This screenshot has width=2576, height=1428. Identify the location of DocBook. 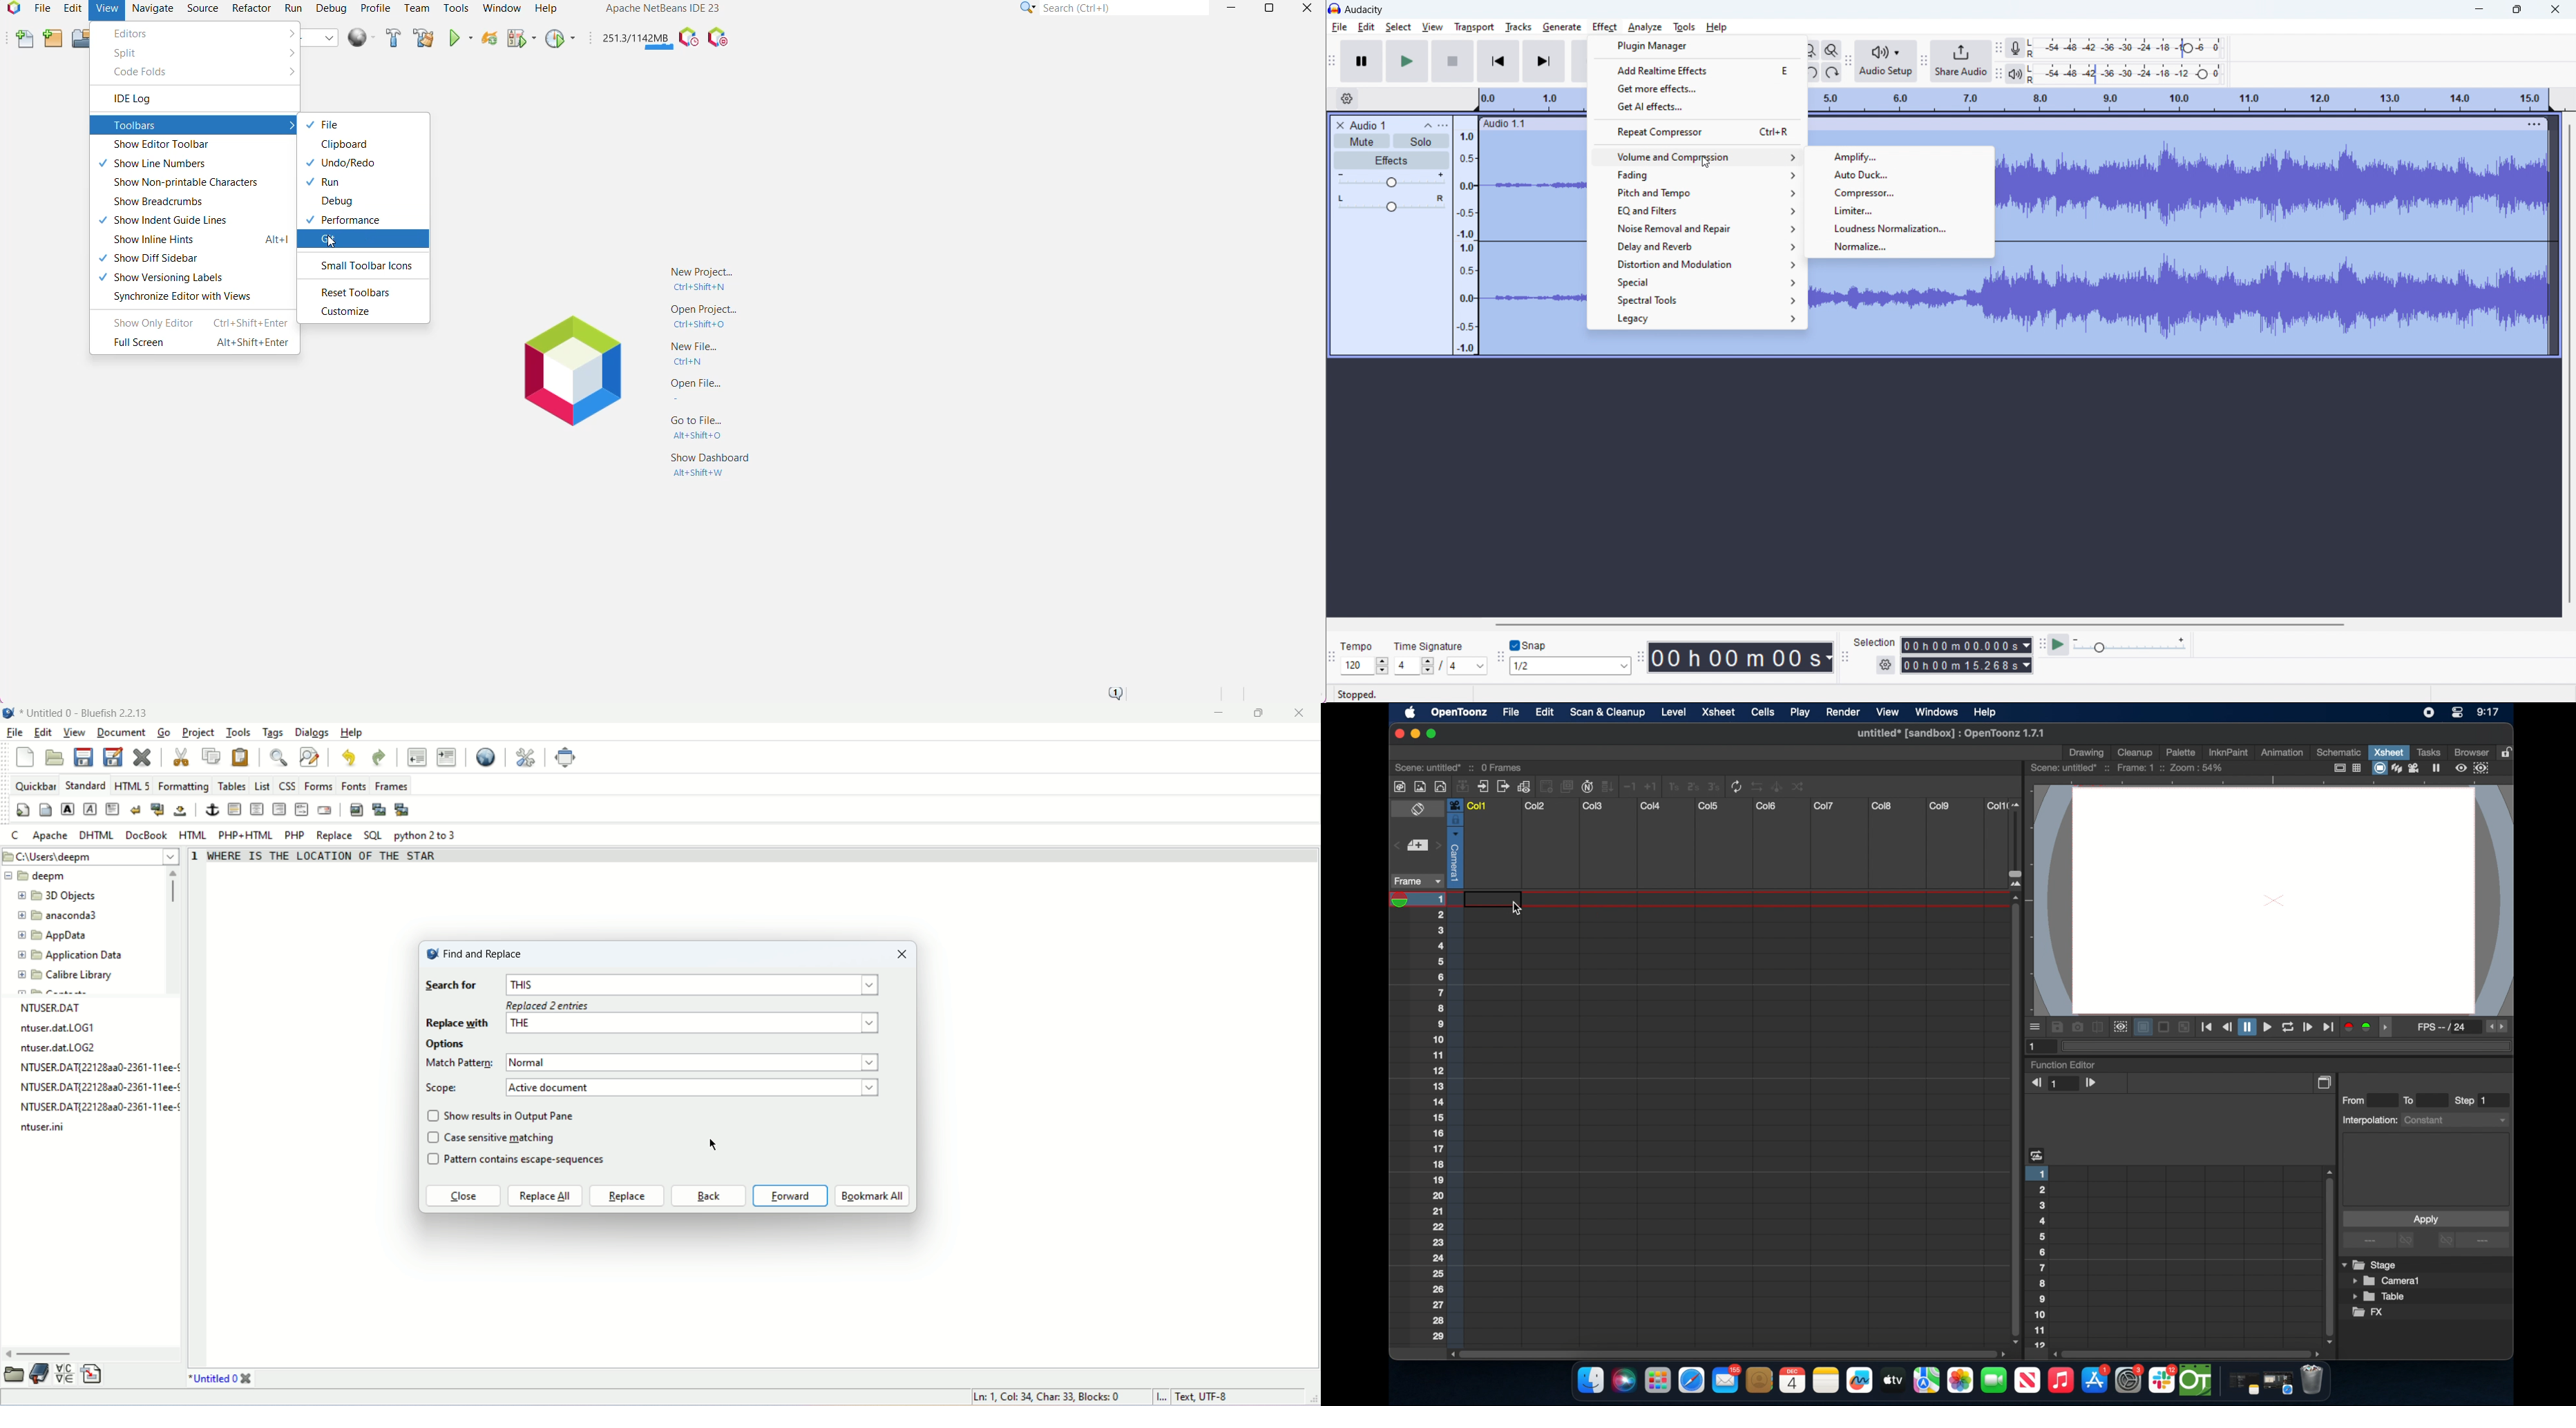
(147, 834).